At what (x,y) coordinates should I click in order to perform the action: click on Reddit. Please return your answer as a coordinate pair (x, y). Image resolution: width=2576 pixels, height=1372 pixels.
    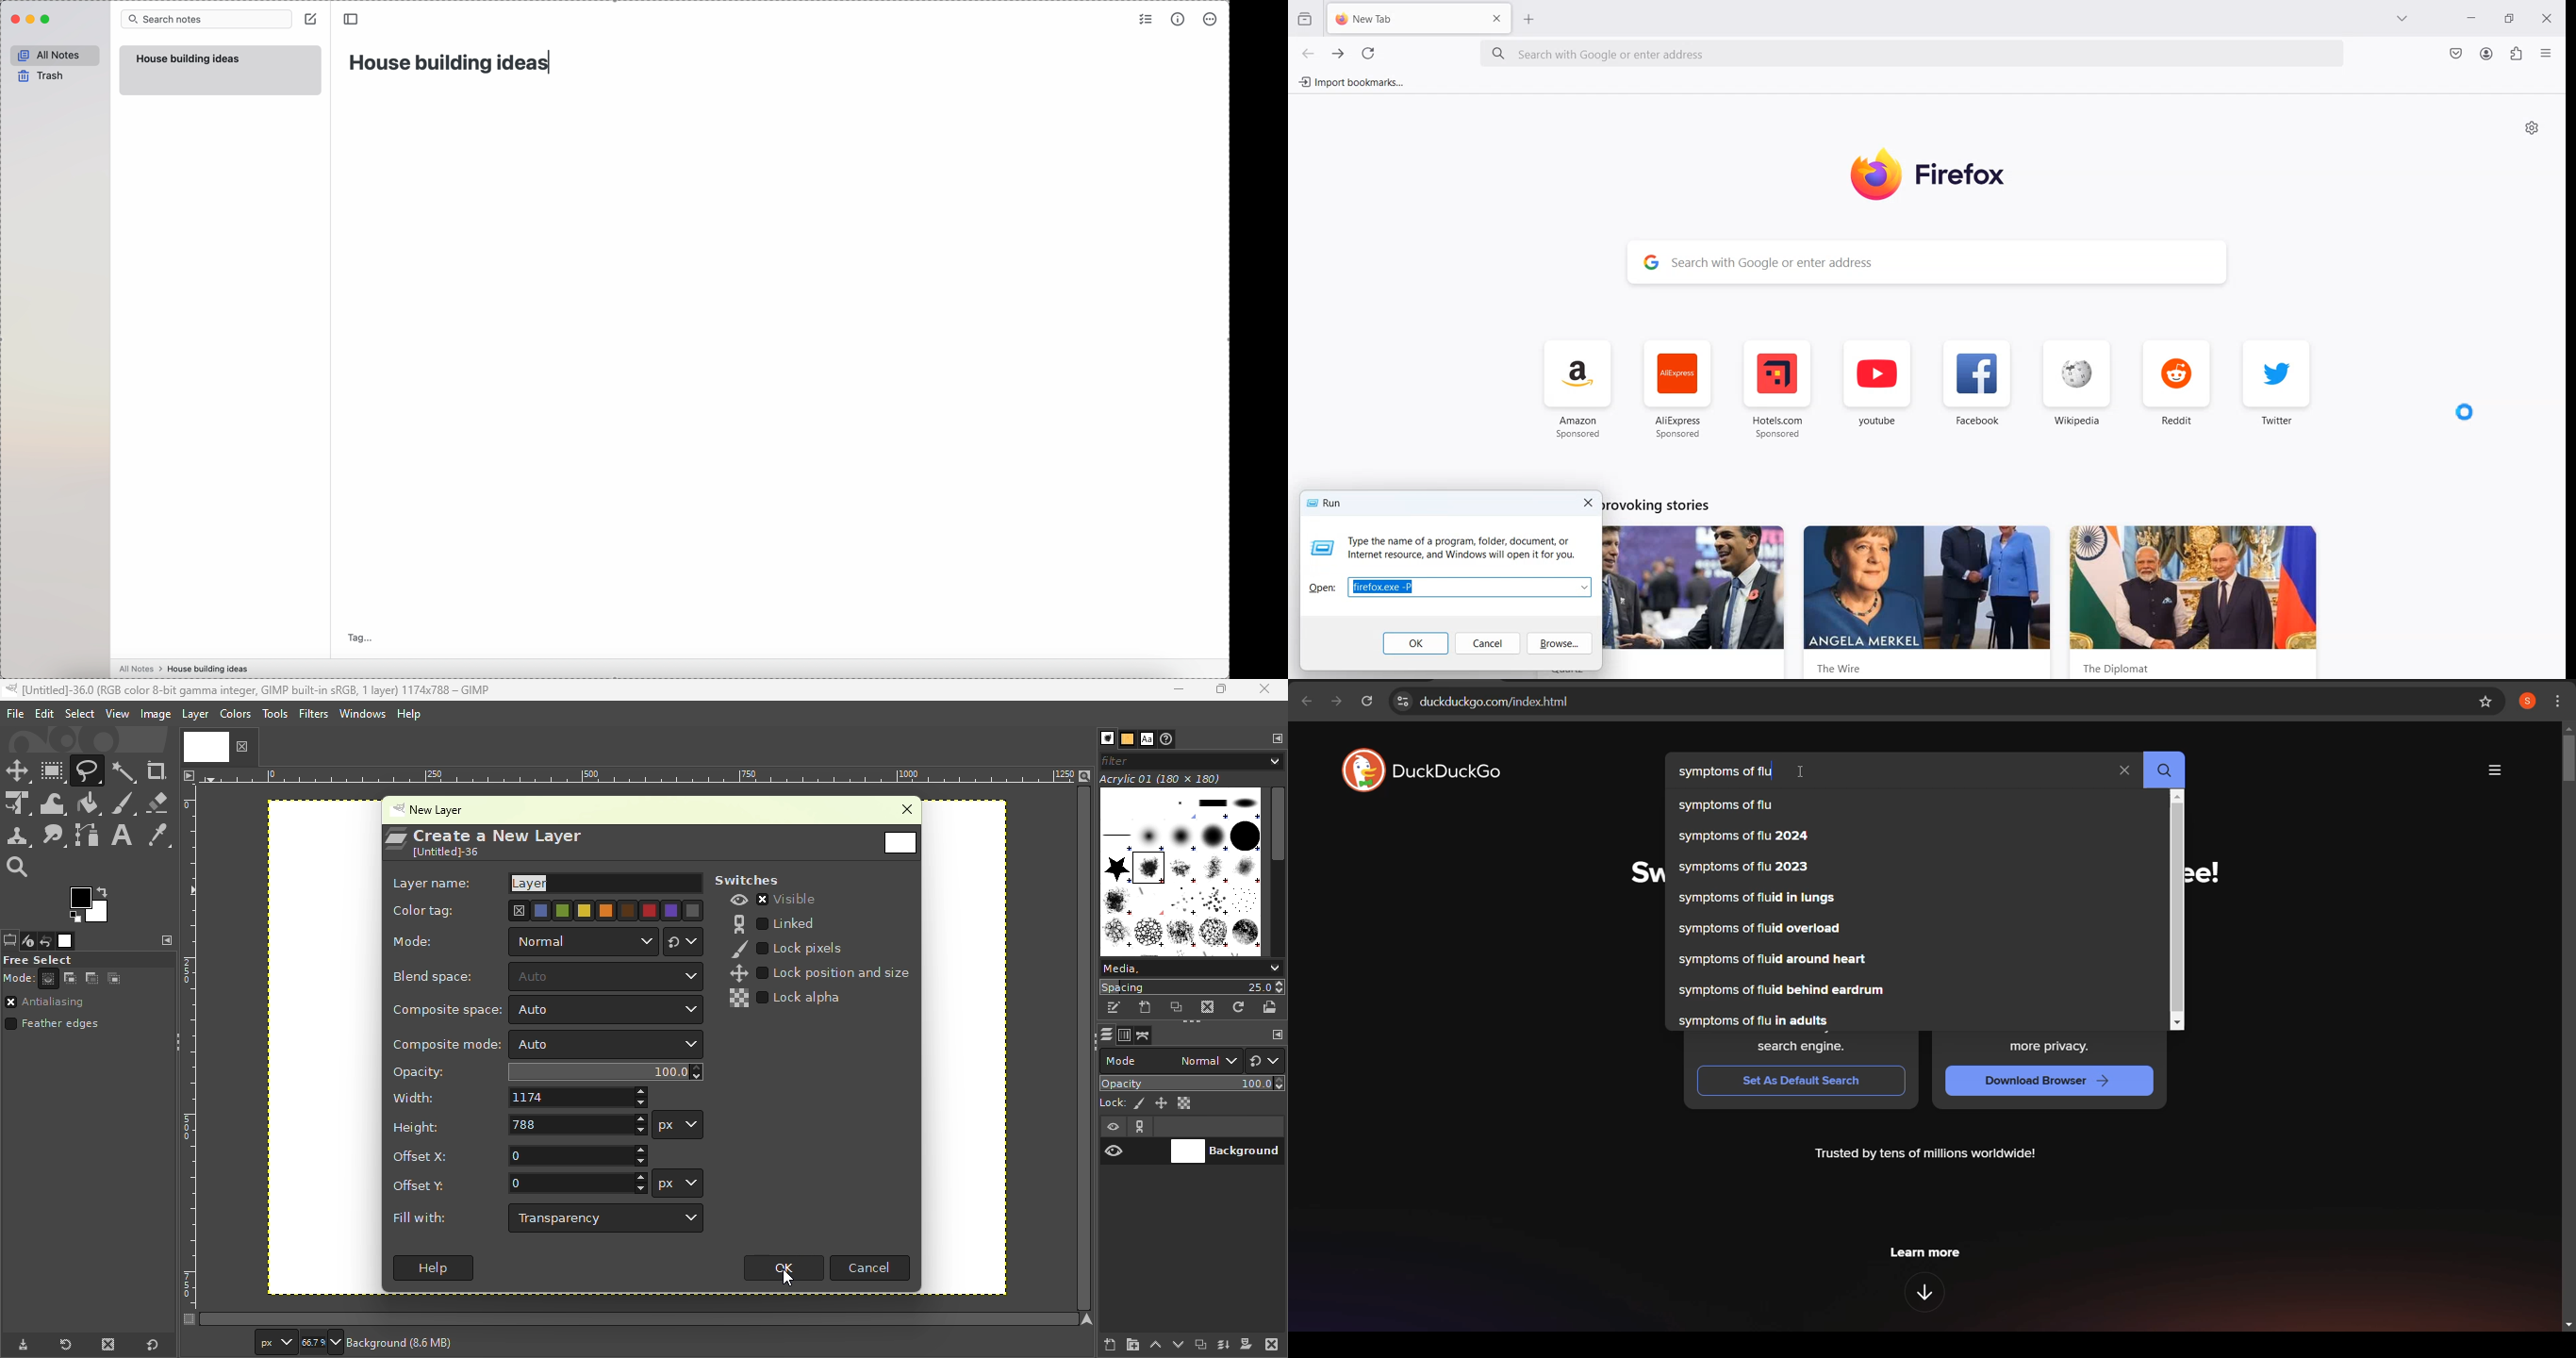
    Looking at the image, I should click on (2177, 387).